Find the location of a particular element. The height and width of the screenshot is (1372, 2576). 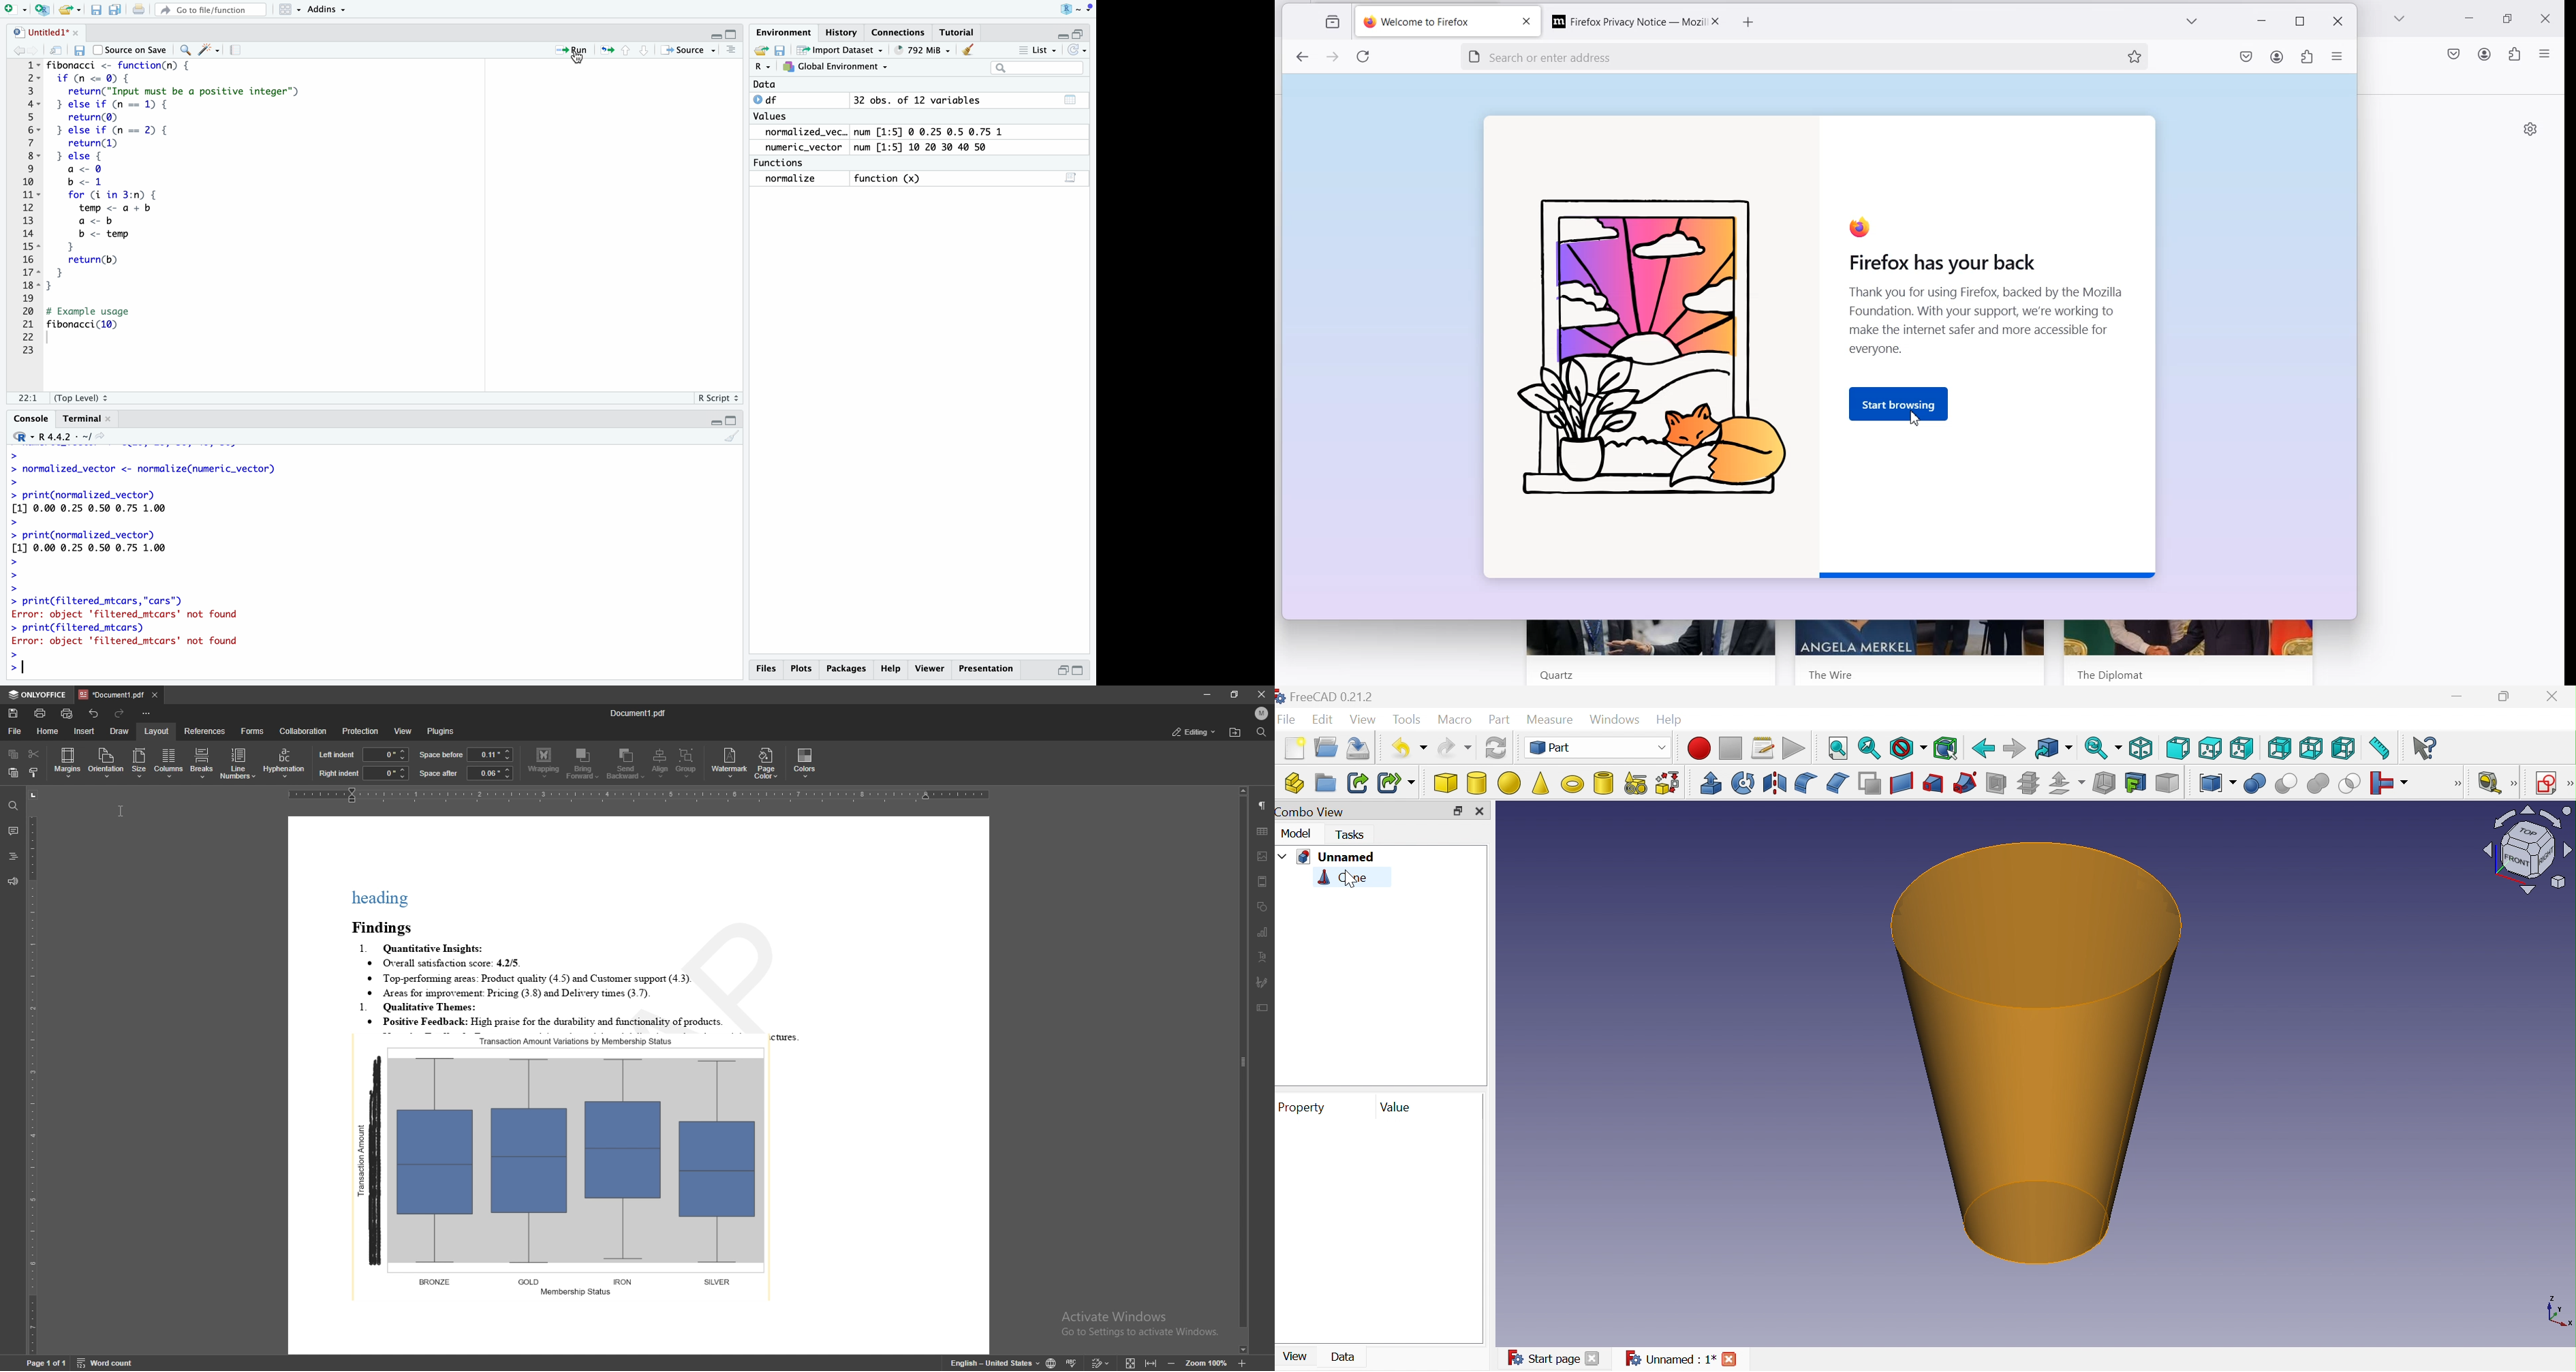

table is located at coordinates (1073, 98).